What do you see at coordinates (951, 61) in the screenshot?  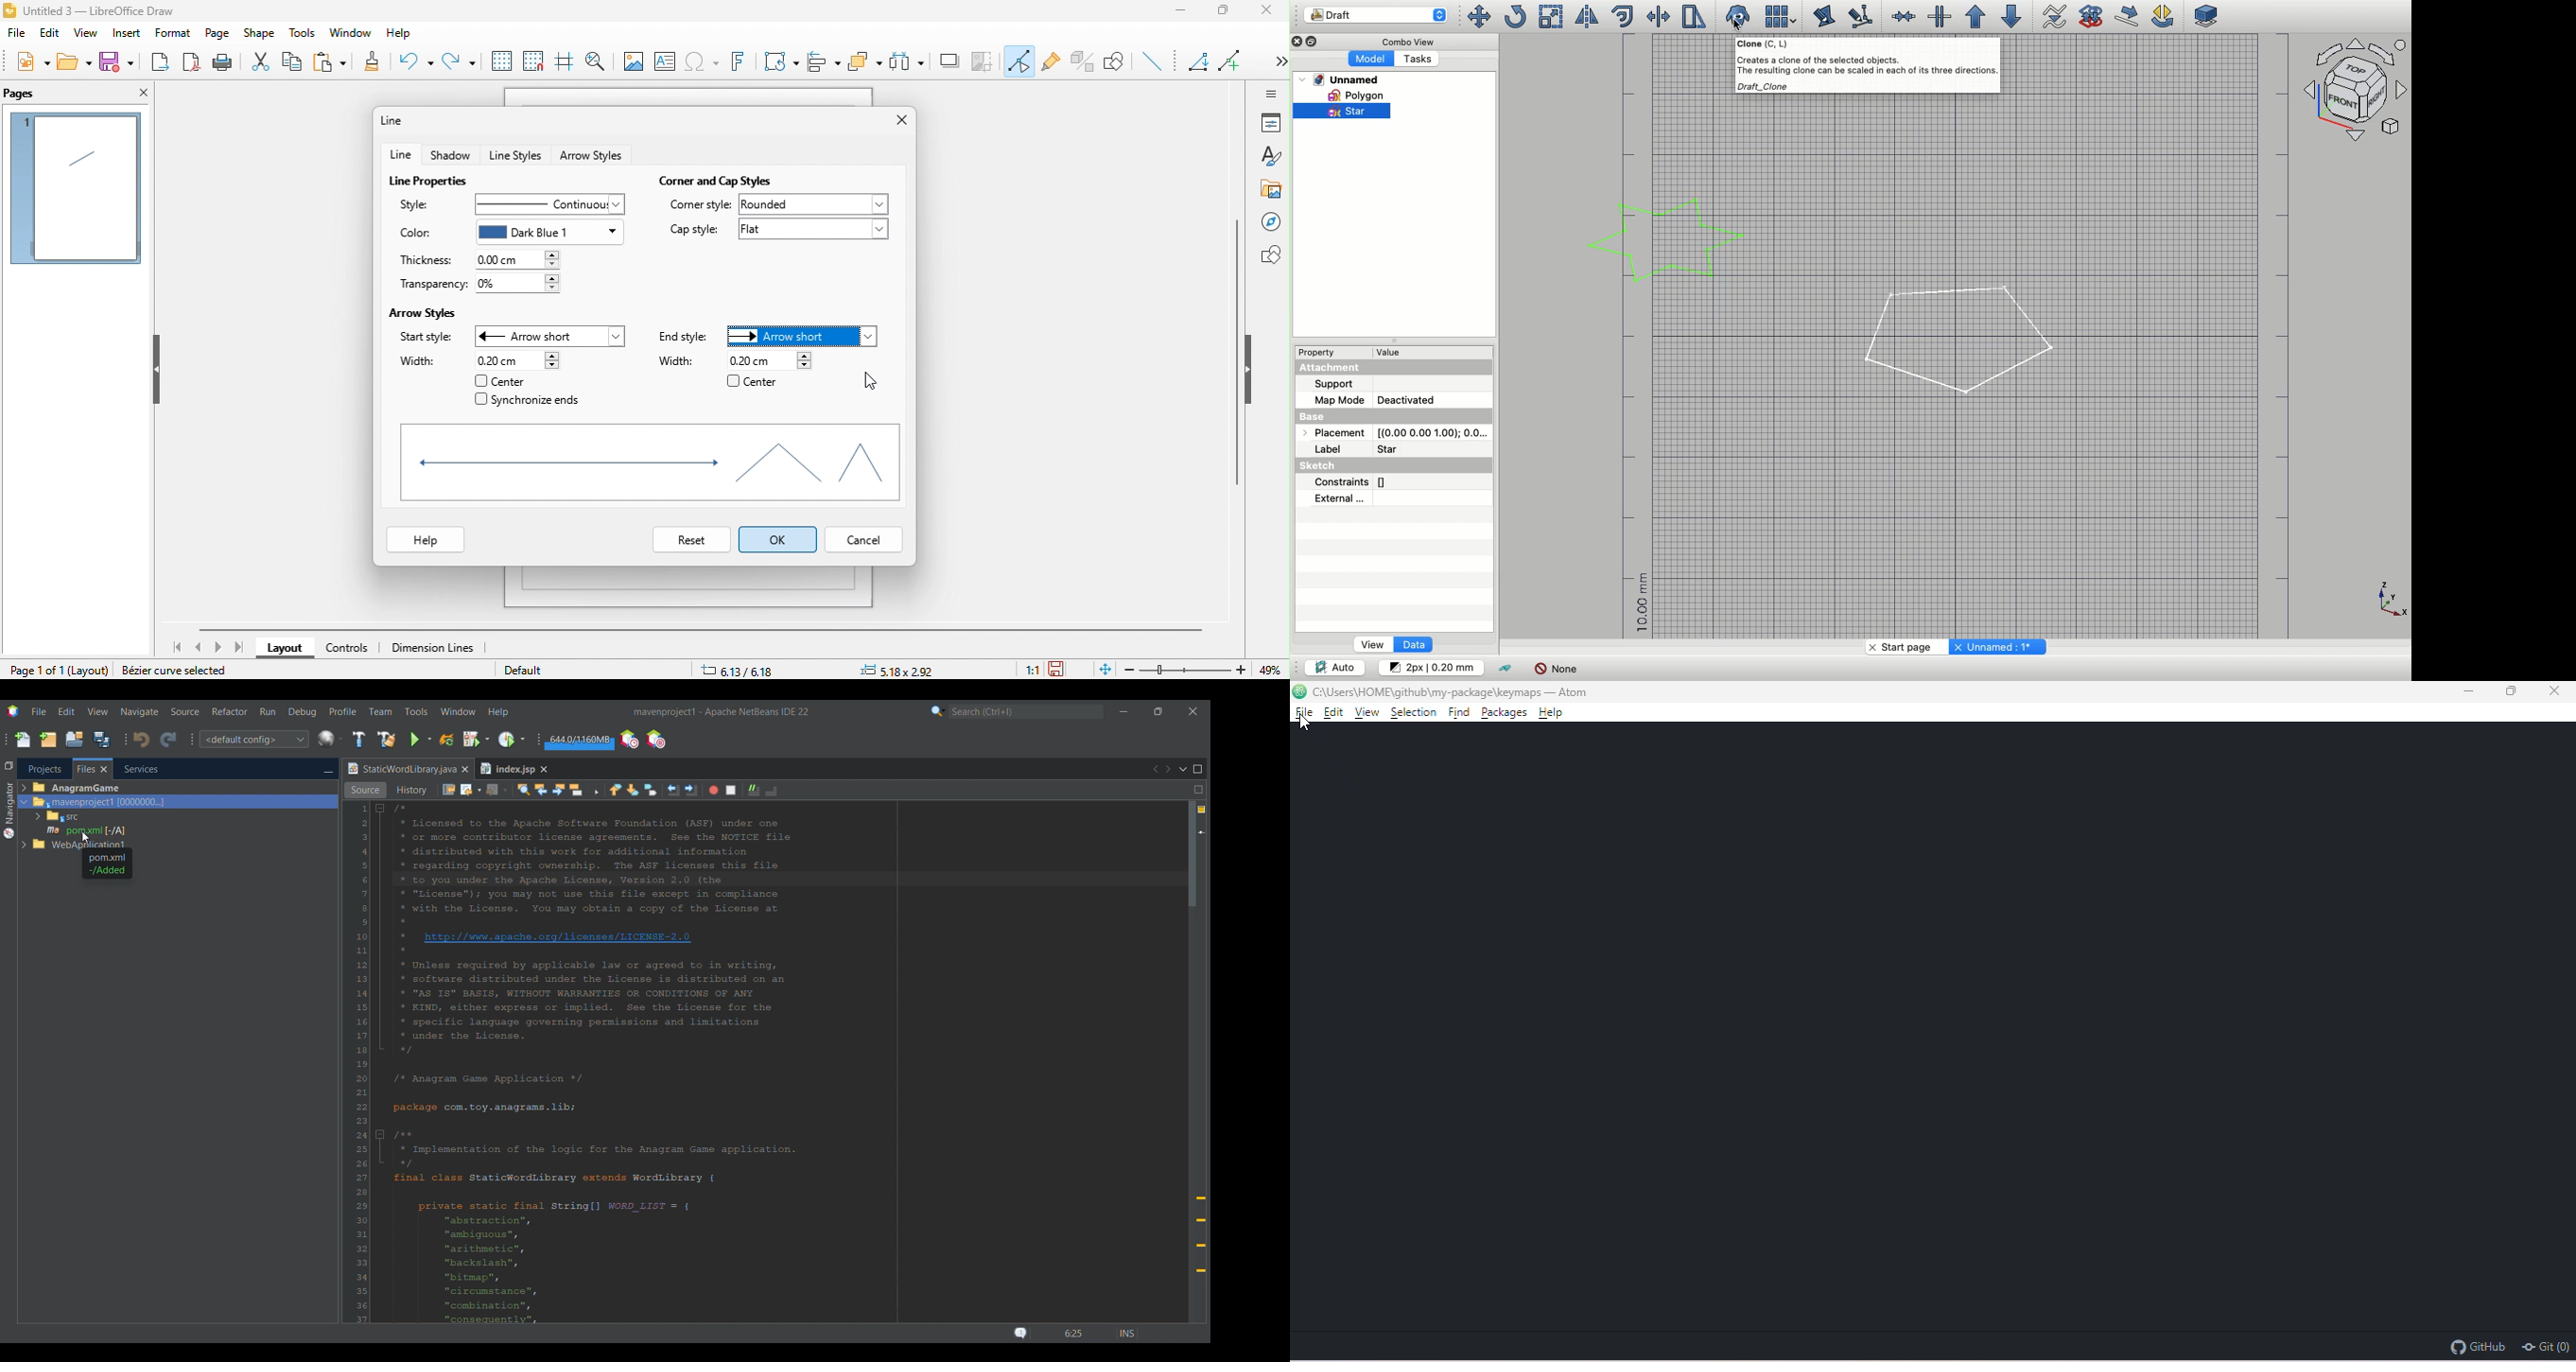 I see `shadow` at bounding box center [951, 61].